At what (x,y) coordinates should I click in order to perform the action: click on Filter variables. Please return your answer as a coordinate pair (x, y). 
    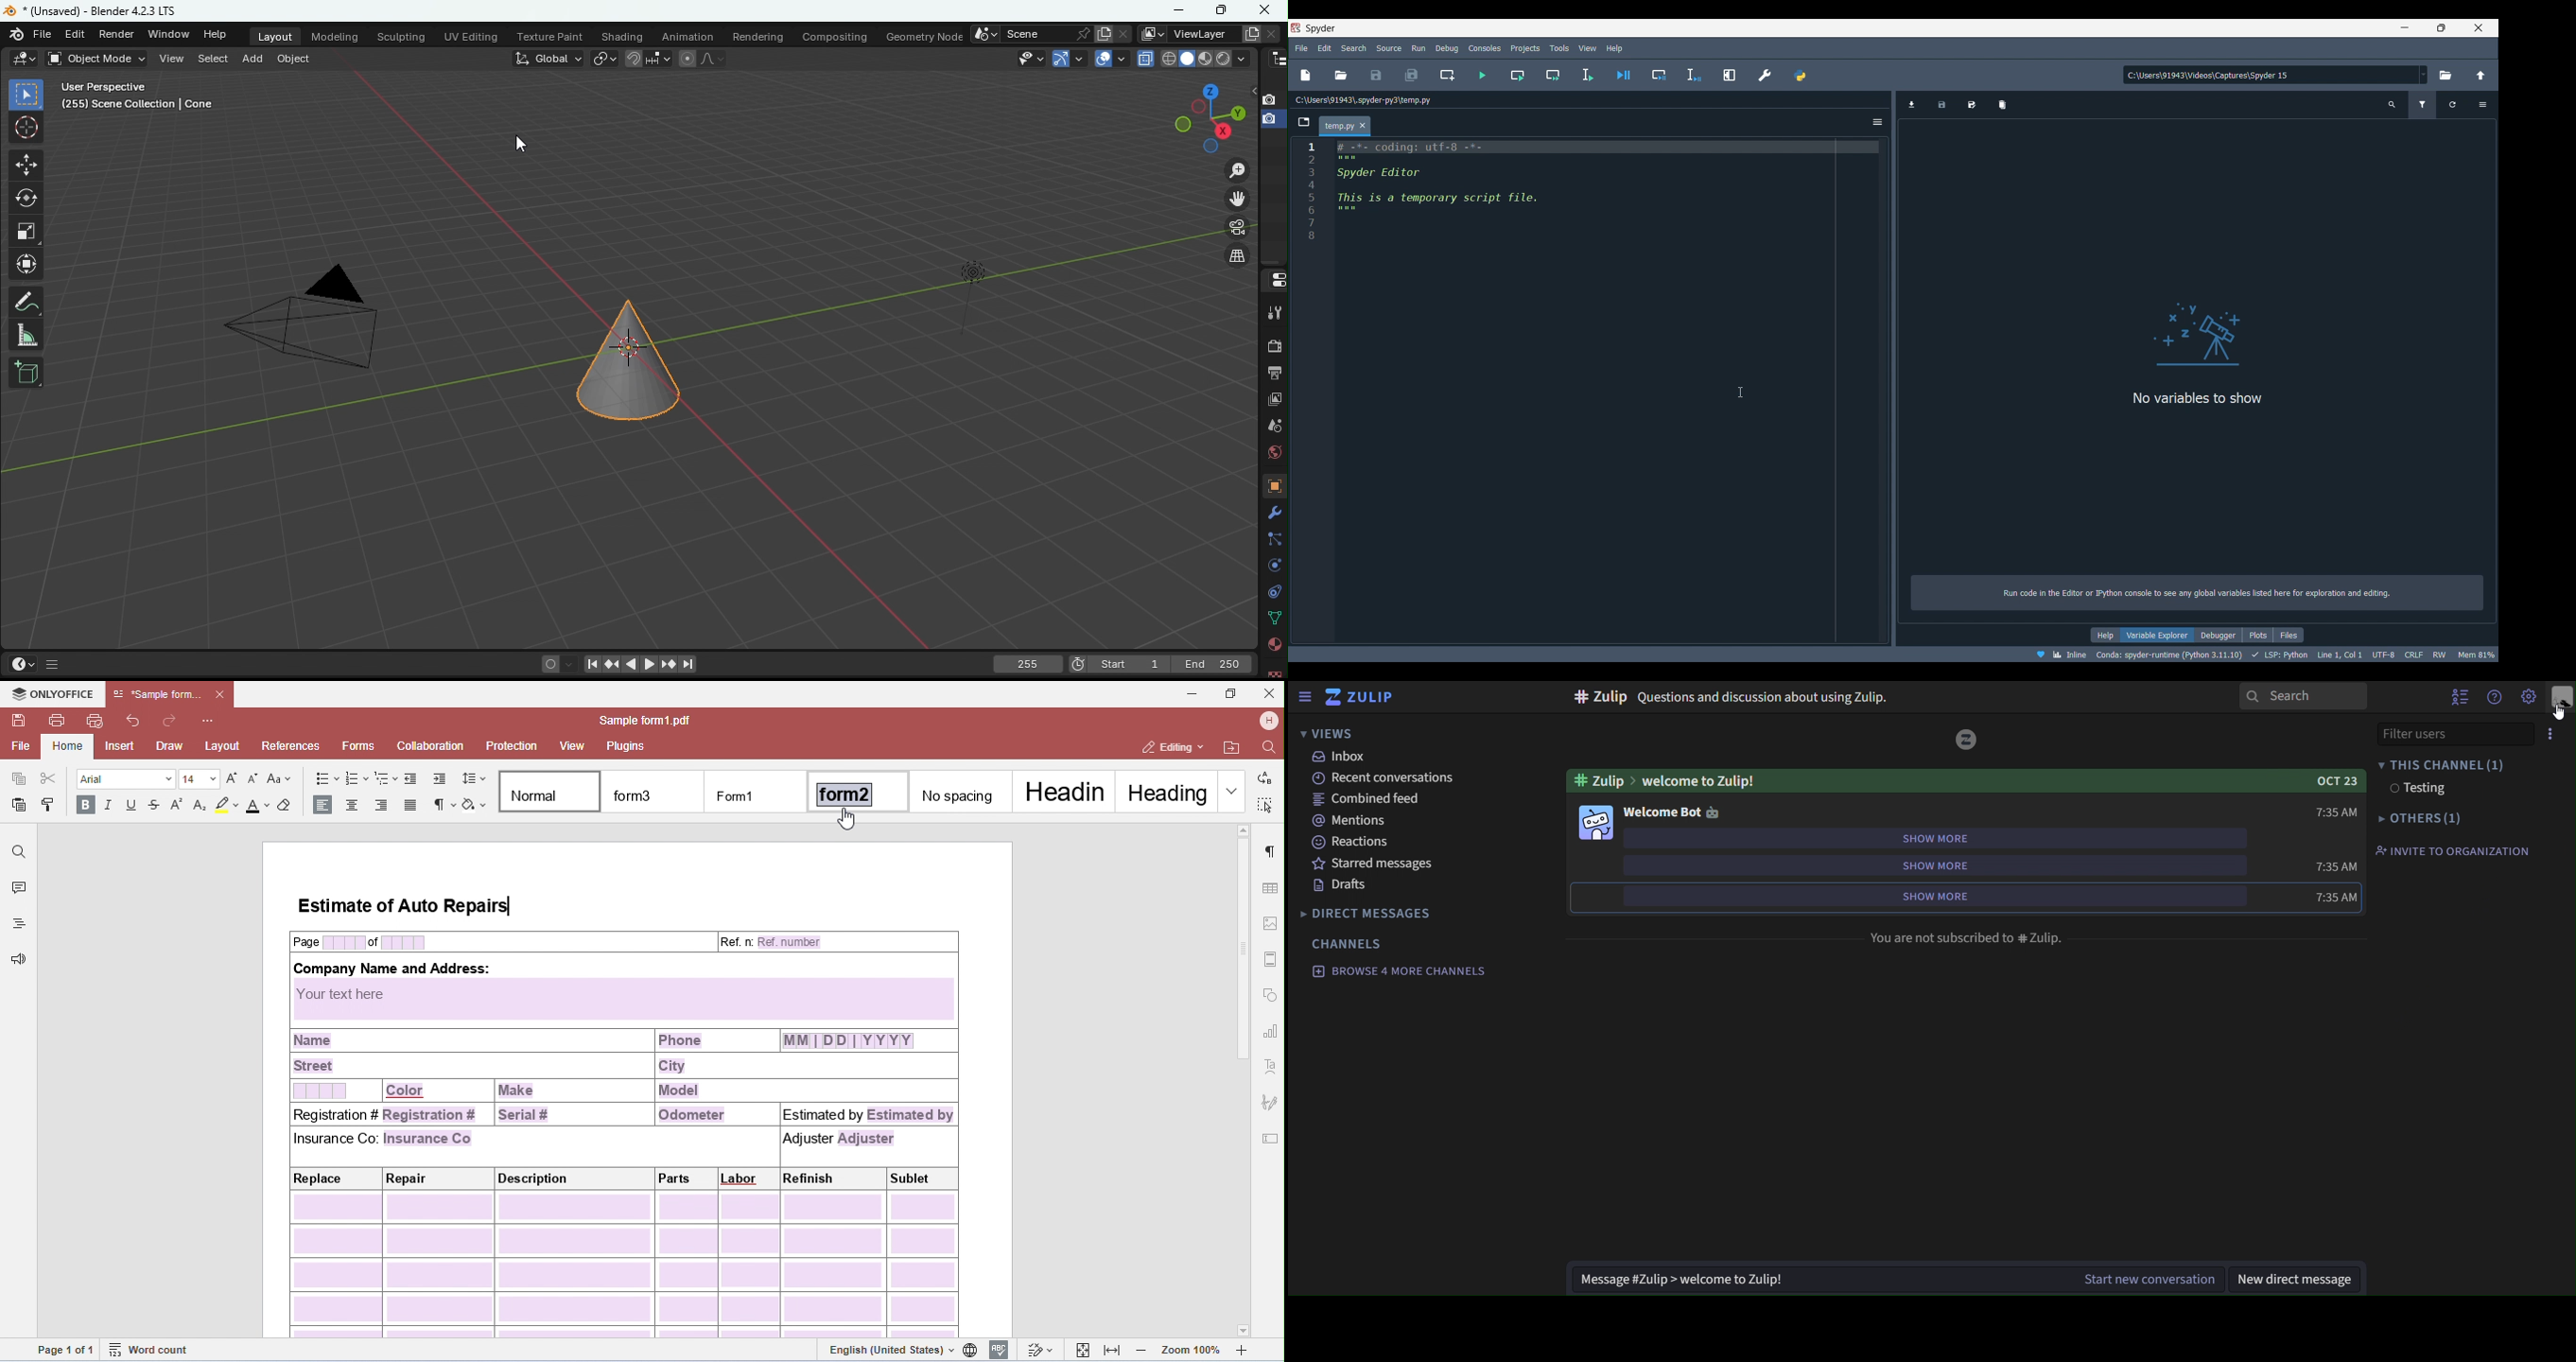
    Looking at the image, I should click on (2422, 105).